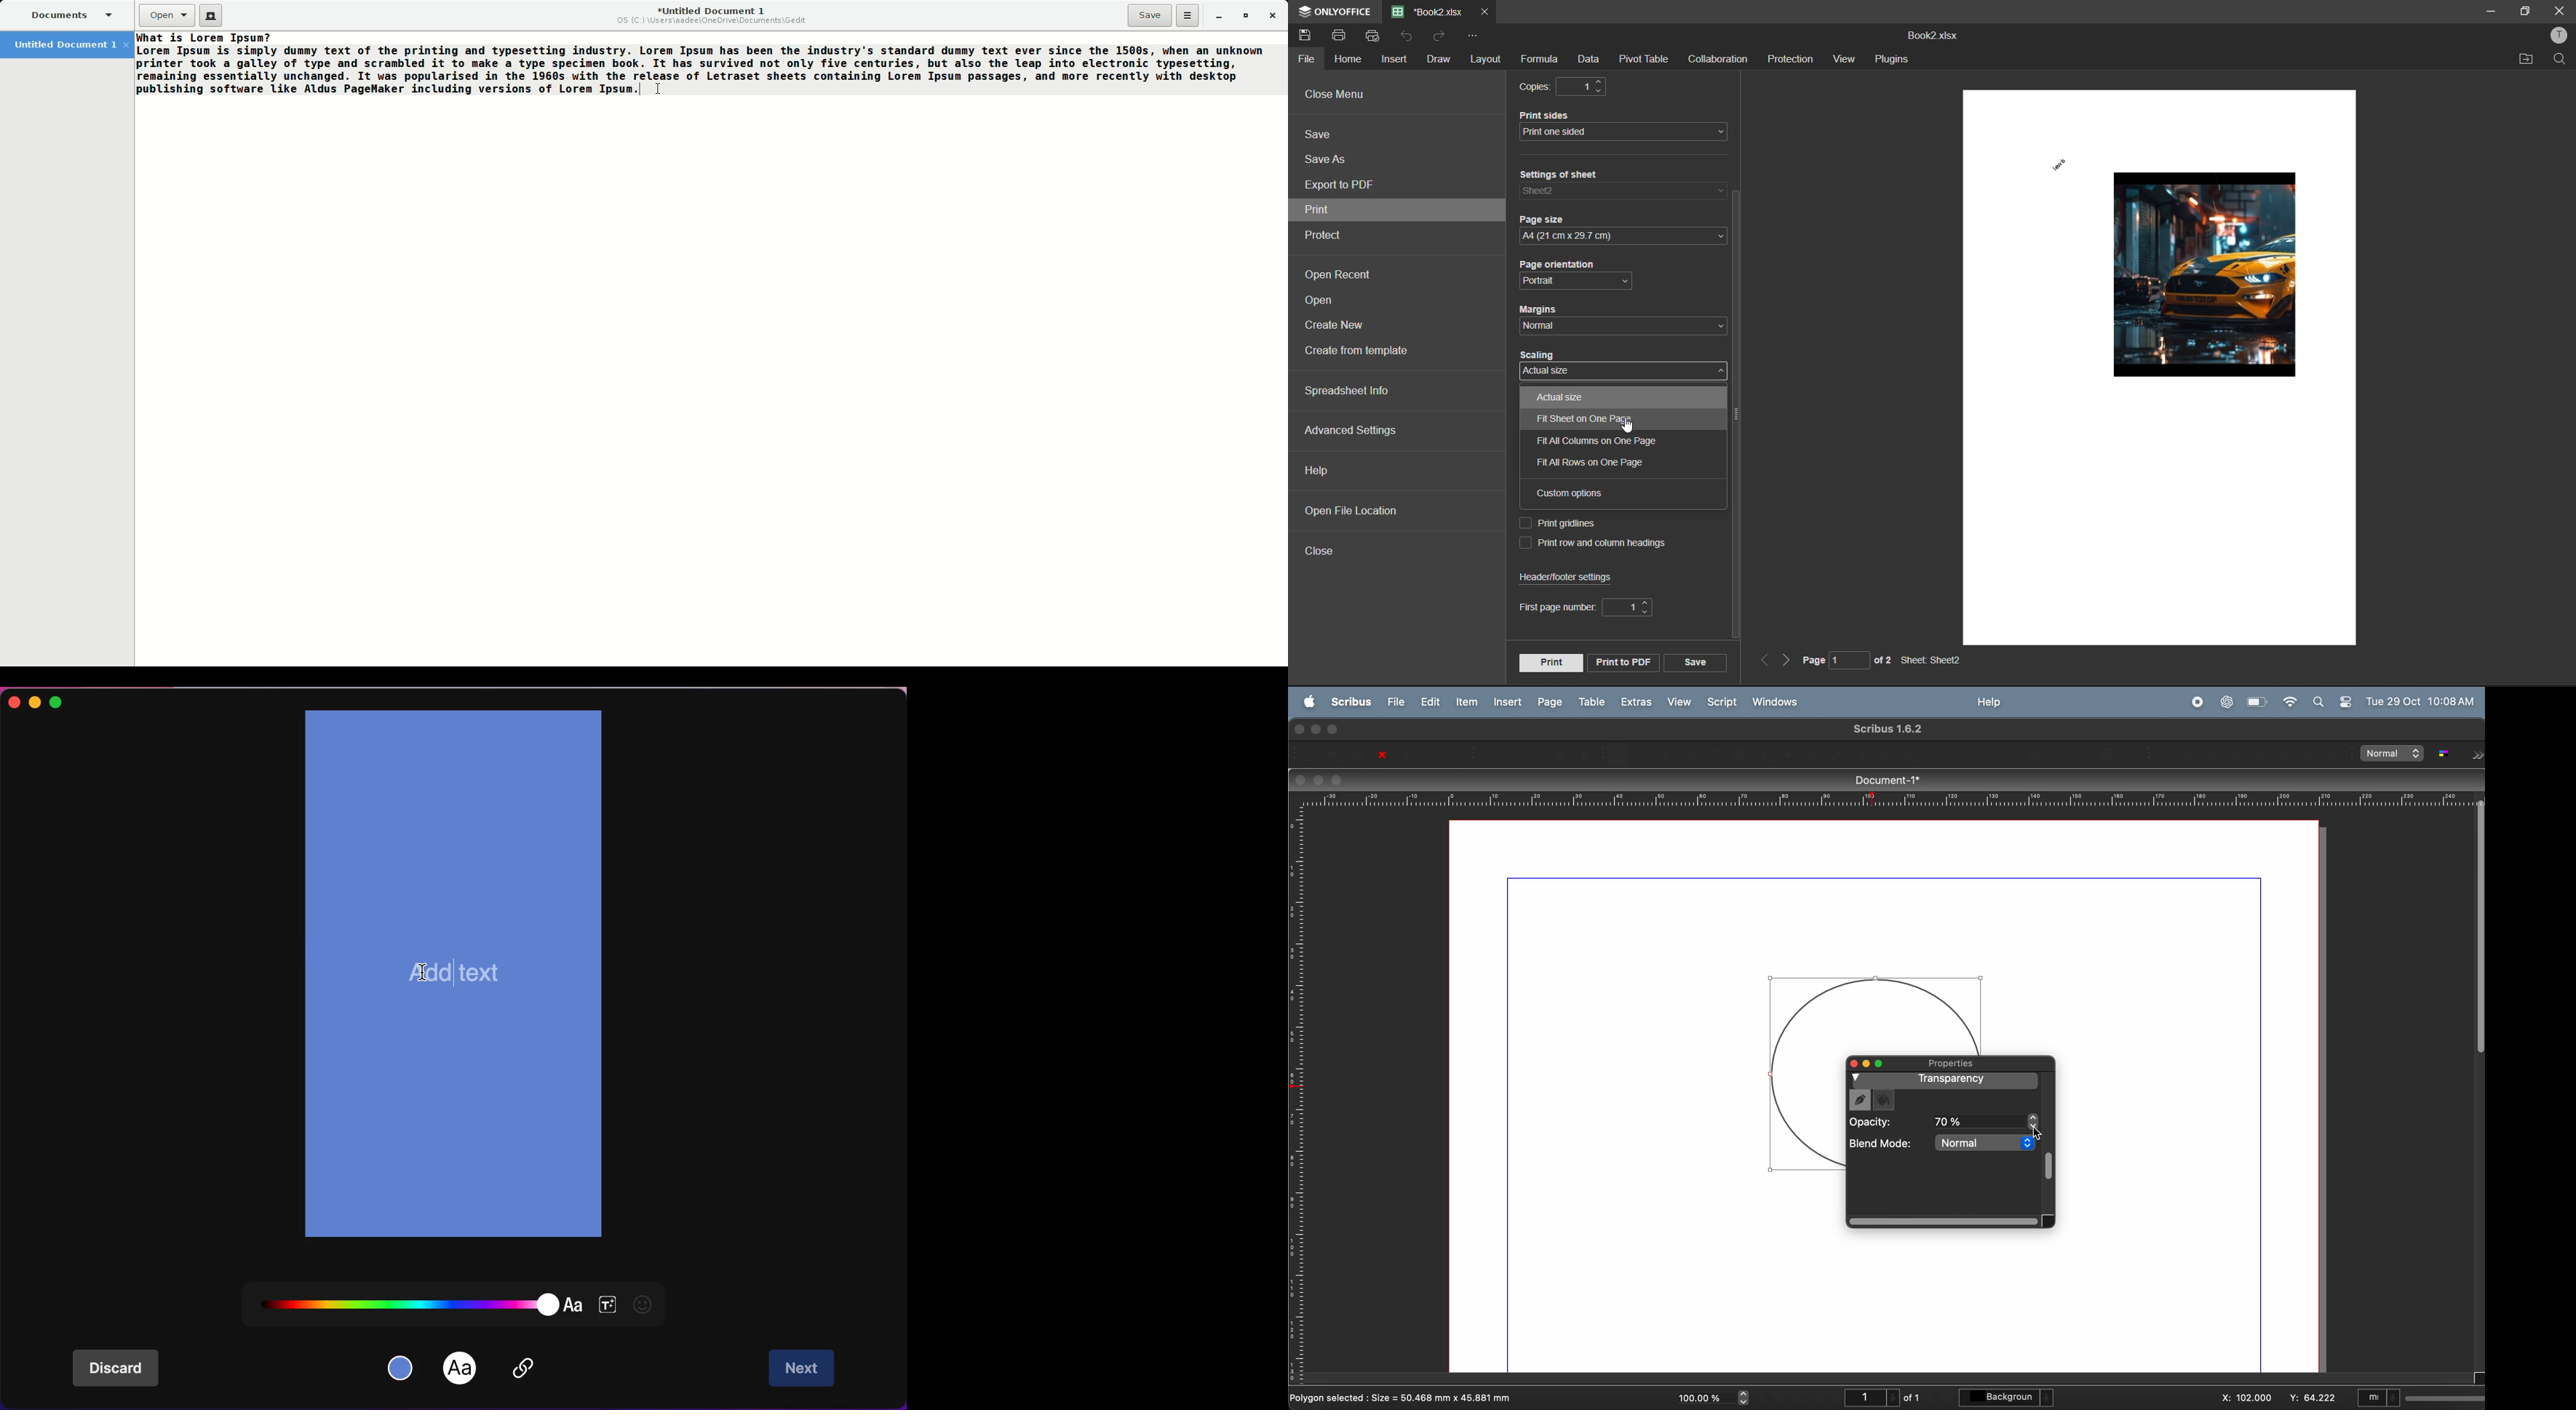  What do you see at coordinates (2423, 701) in the screenshot?
I see `Tue 29 OCt 10:08 AM` at bounding box center [2423, 701].